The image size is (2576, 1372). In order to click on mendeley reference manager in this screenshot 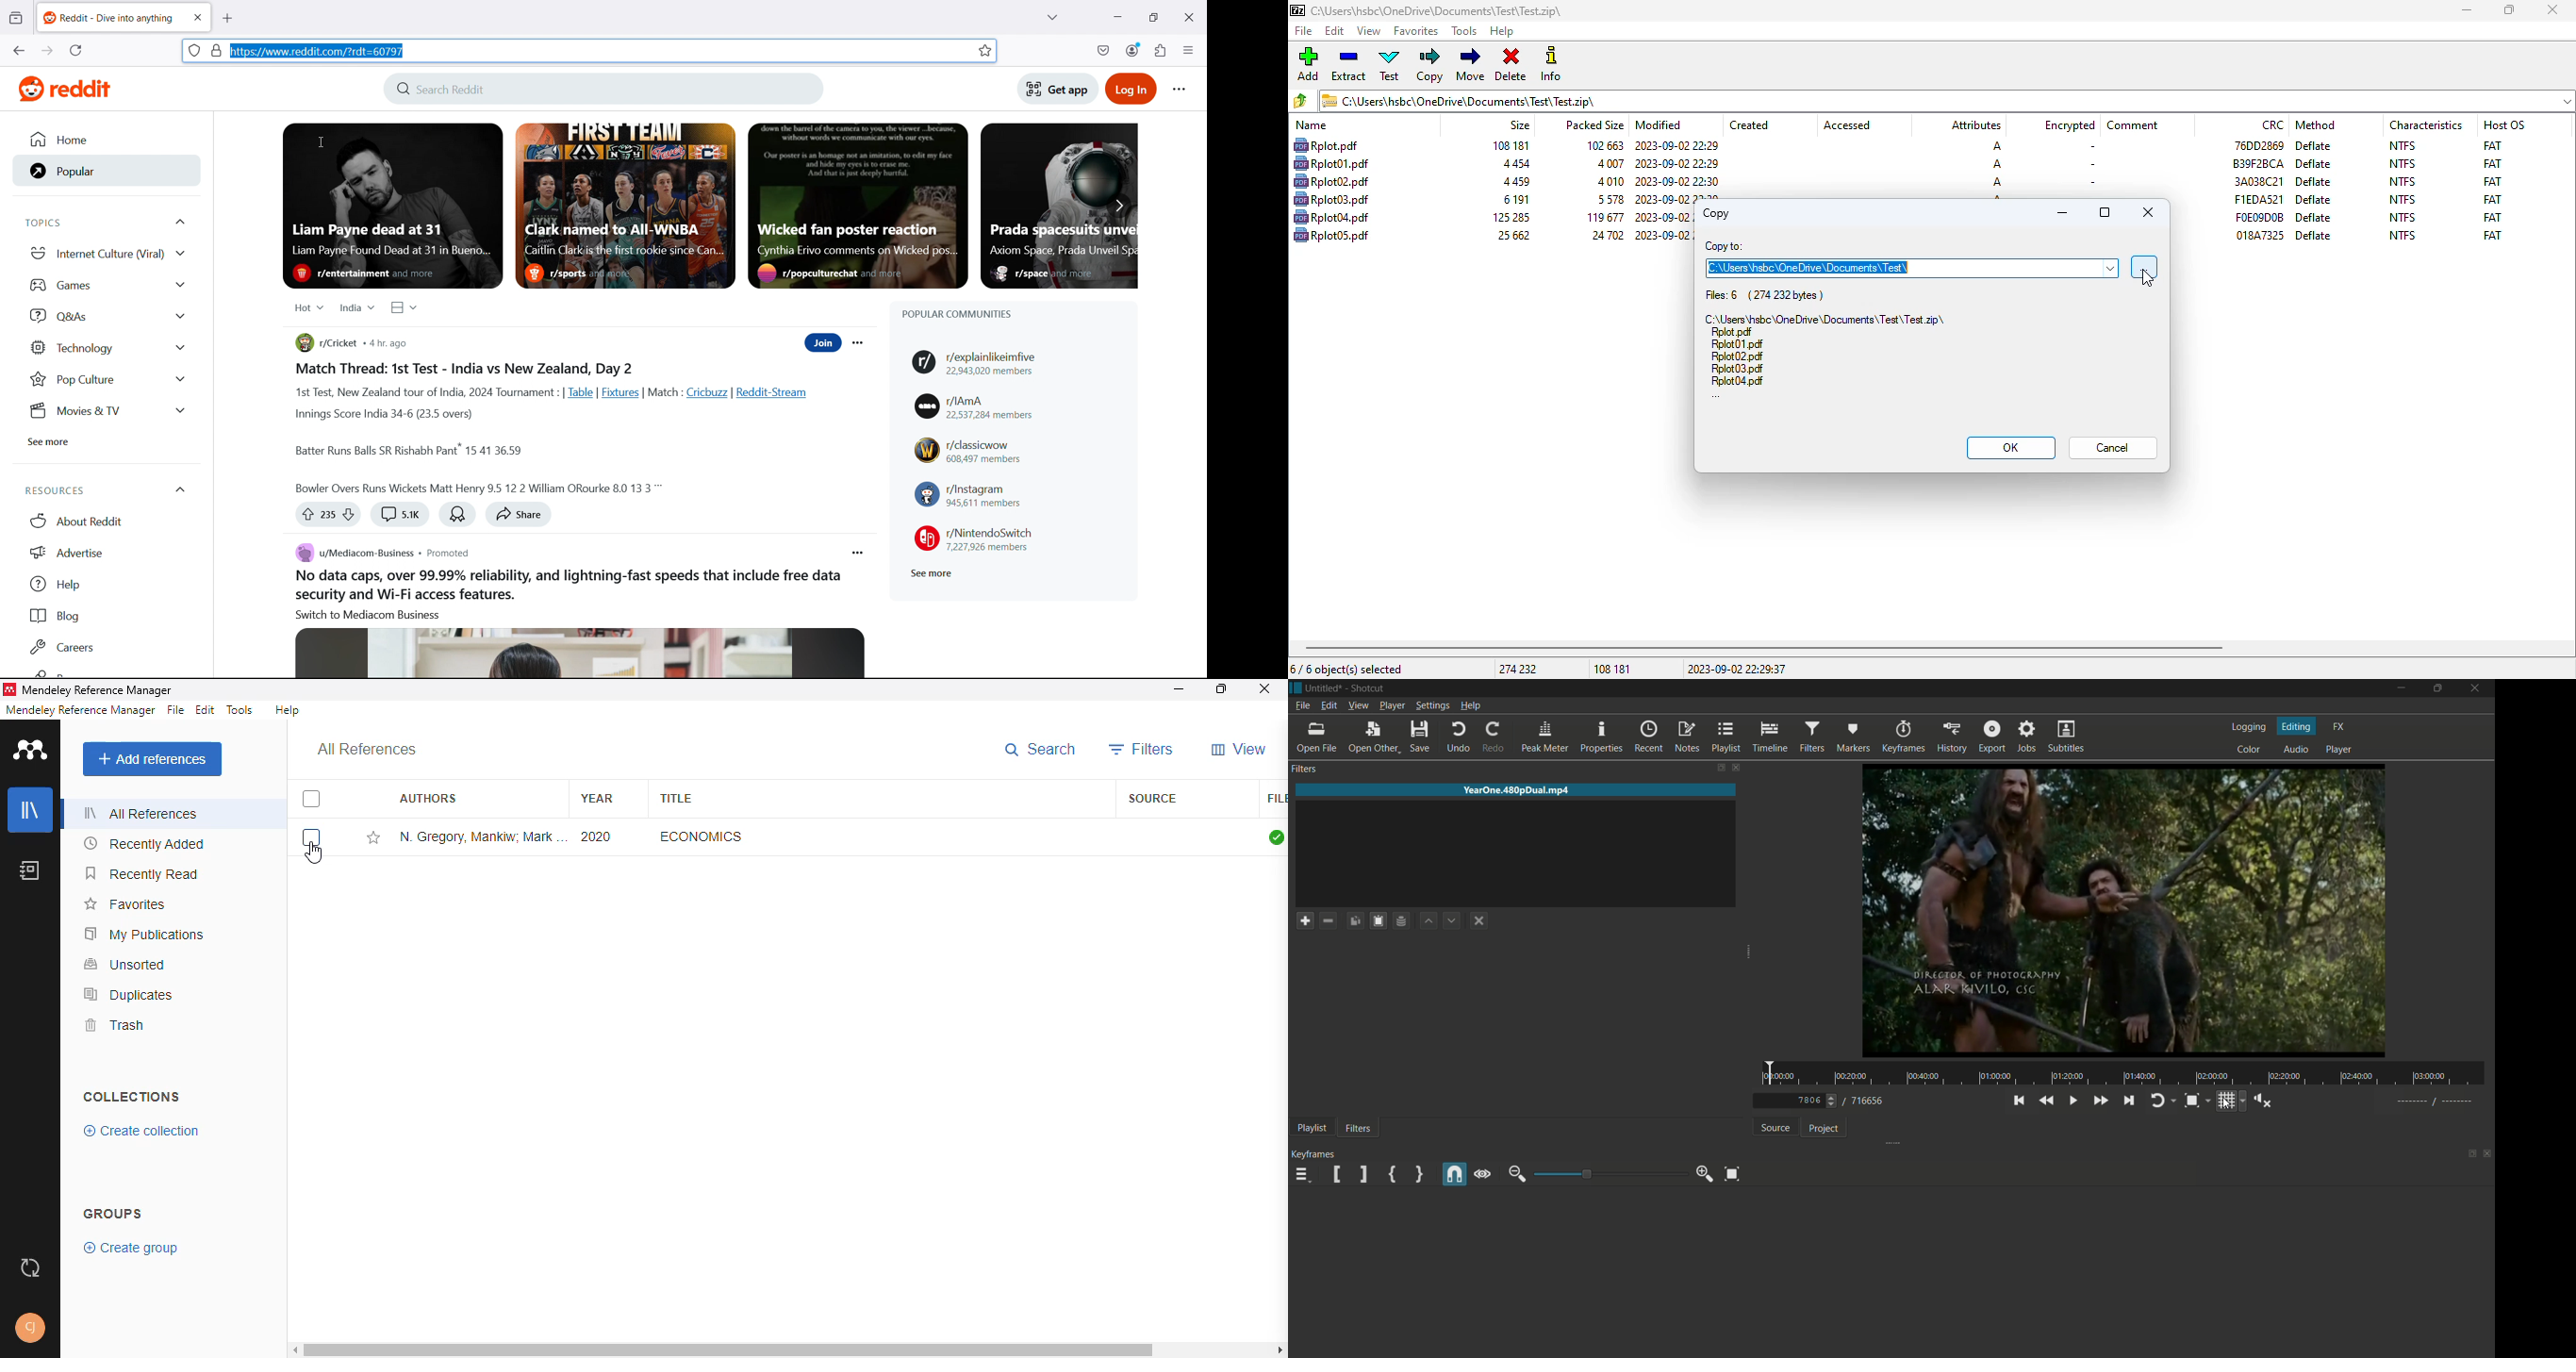, I will do `click(97, 689)`.